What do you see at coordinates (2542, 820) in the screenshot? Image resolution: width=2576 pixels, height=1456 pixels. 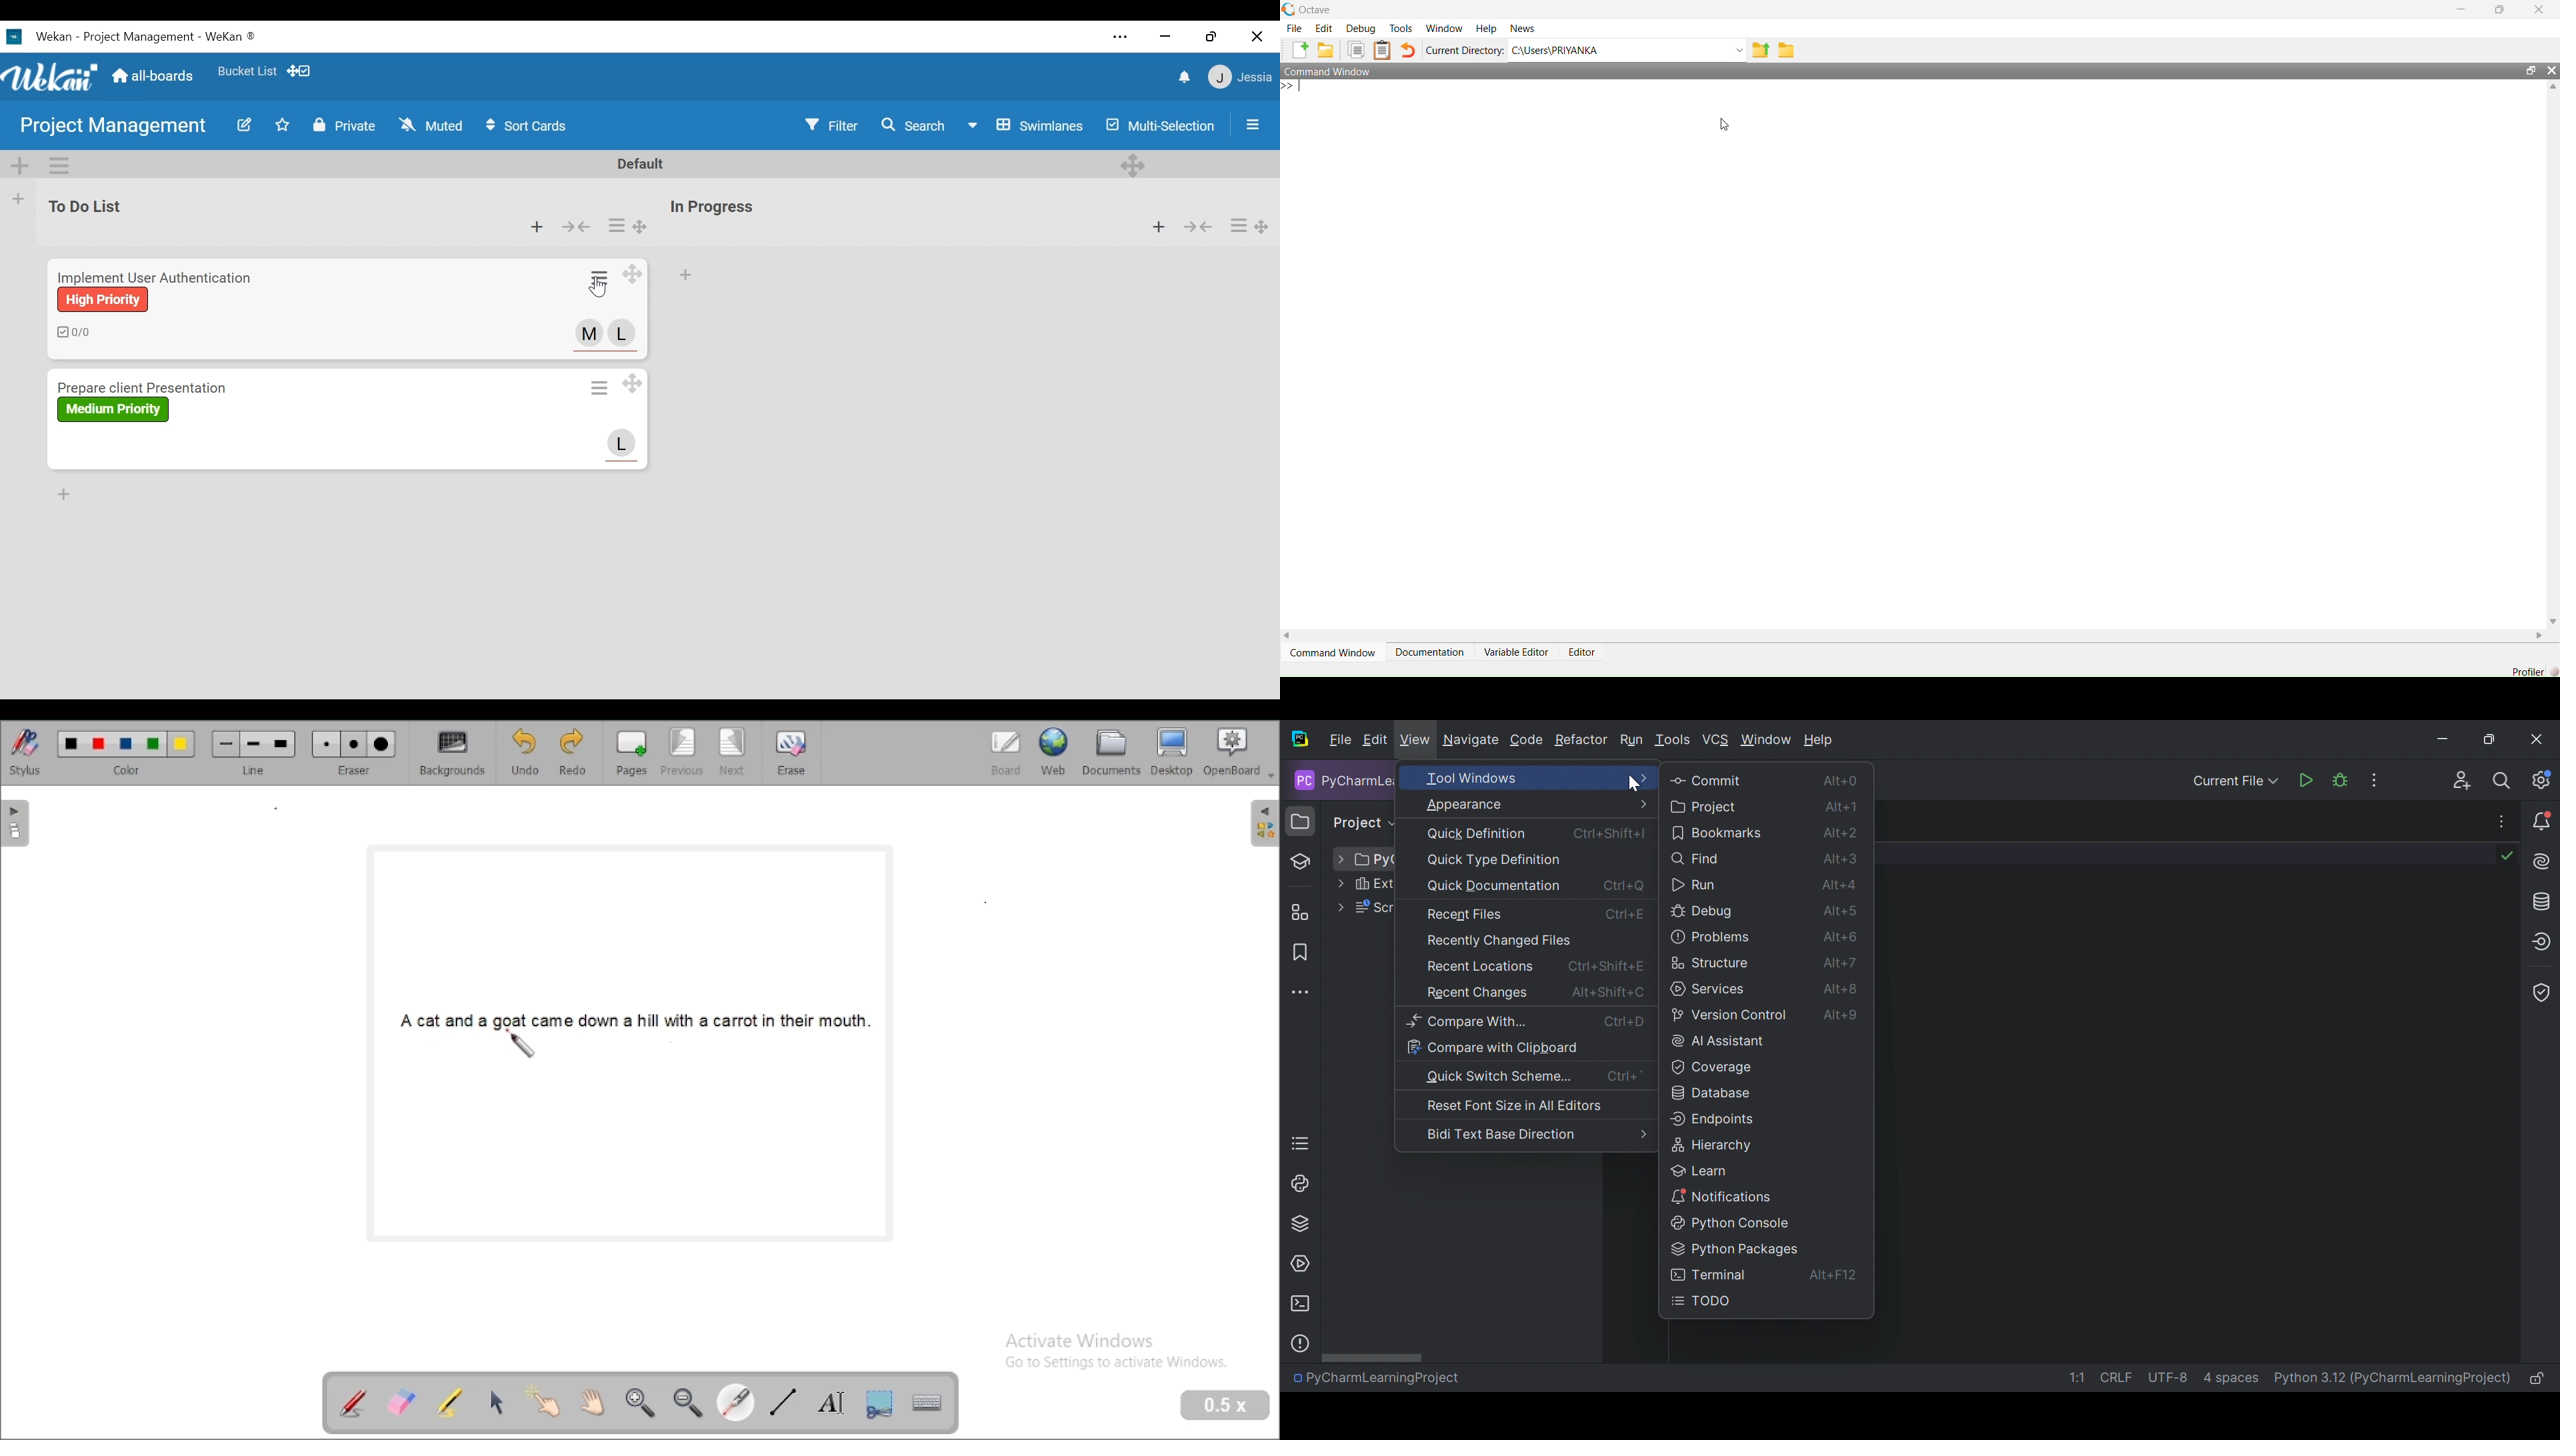 I see `Updates available` at bounding box center [2542, 820].